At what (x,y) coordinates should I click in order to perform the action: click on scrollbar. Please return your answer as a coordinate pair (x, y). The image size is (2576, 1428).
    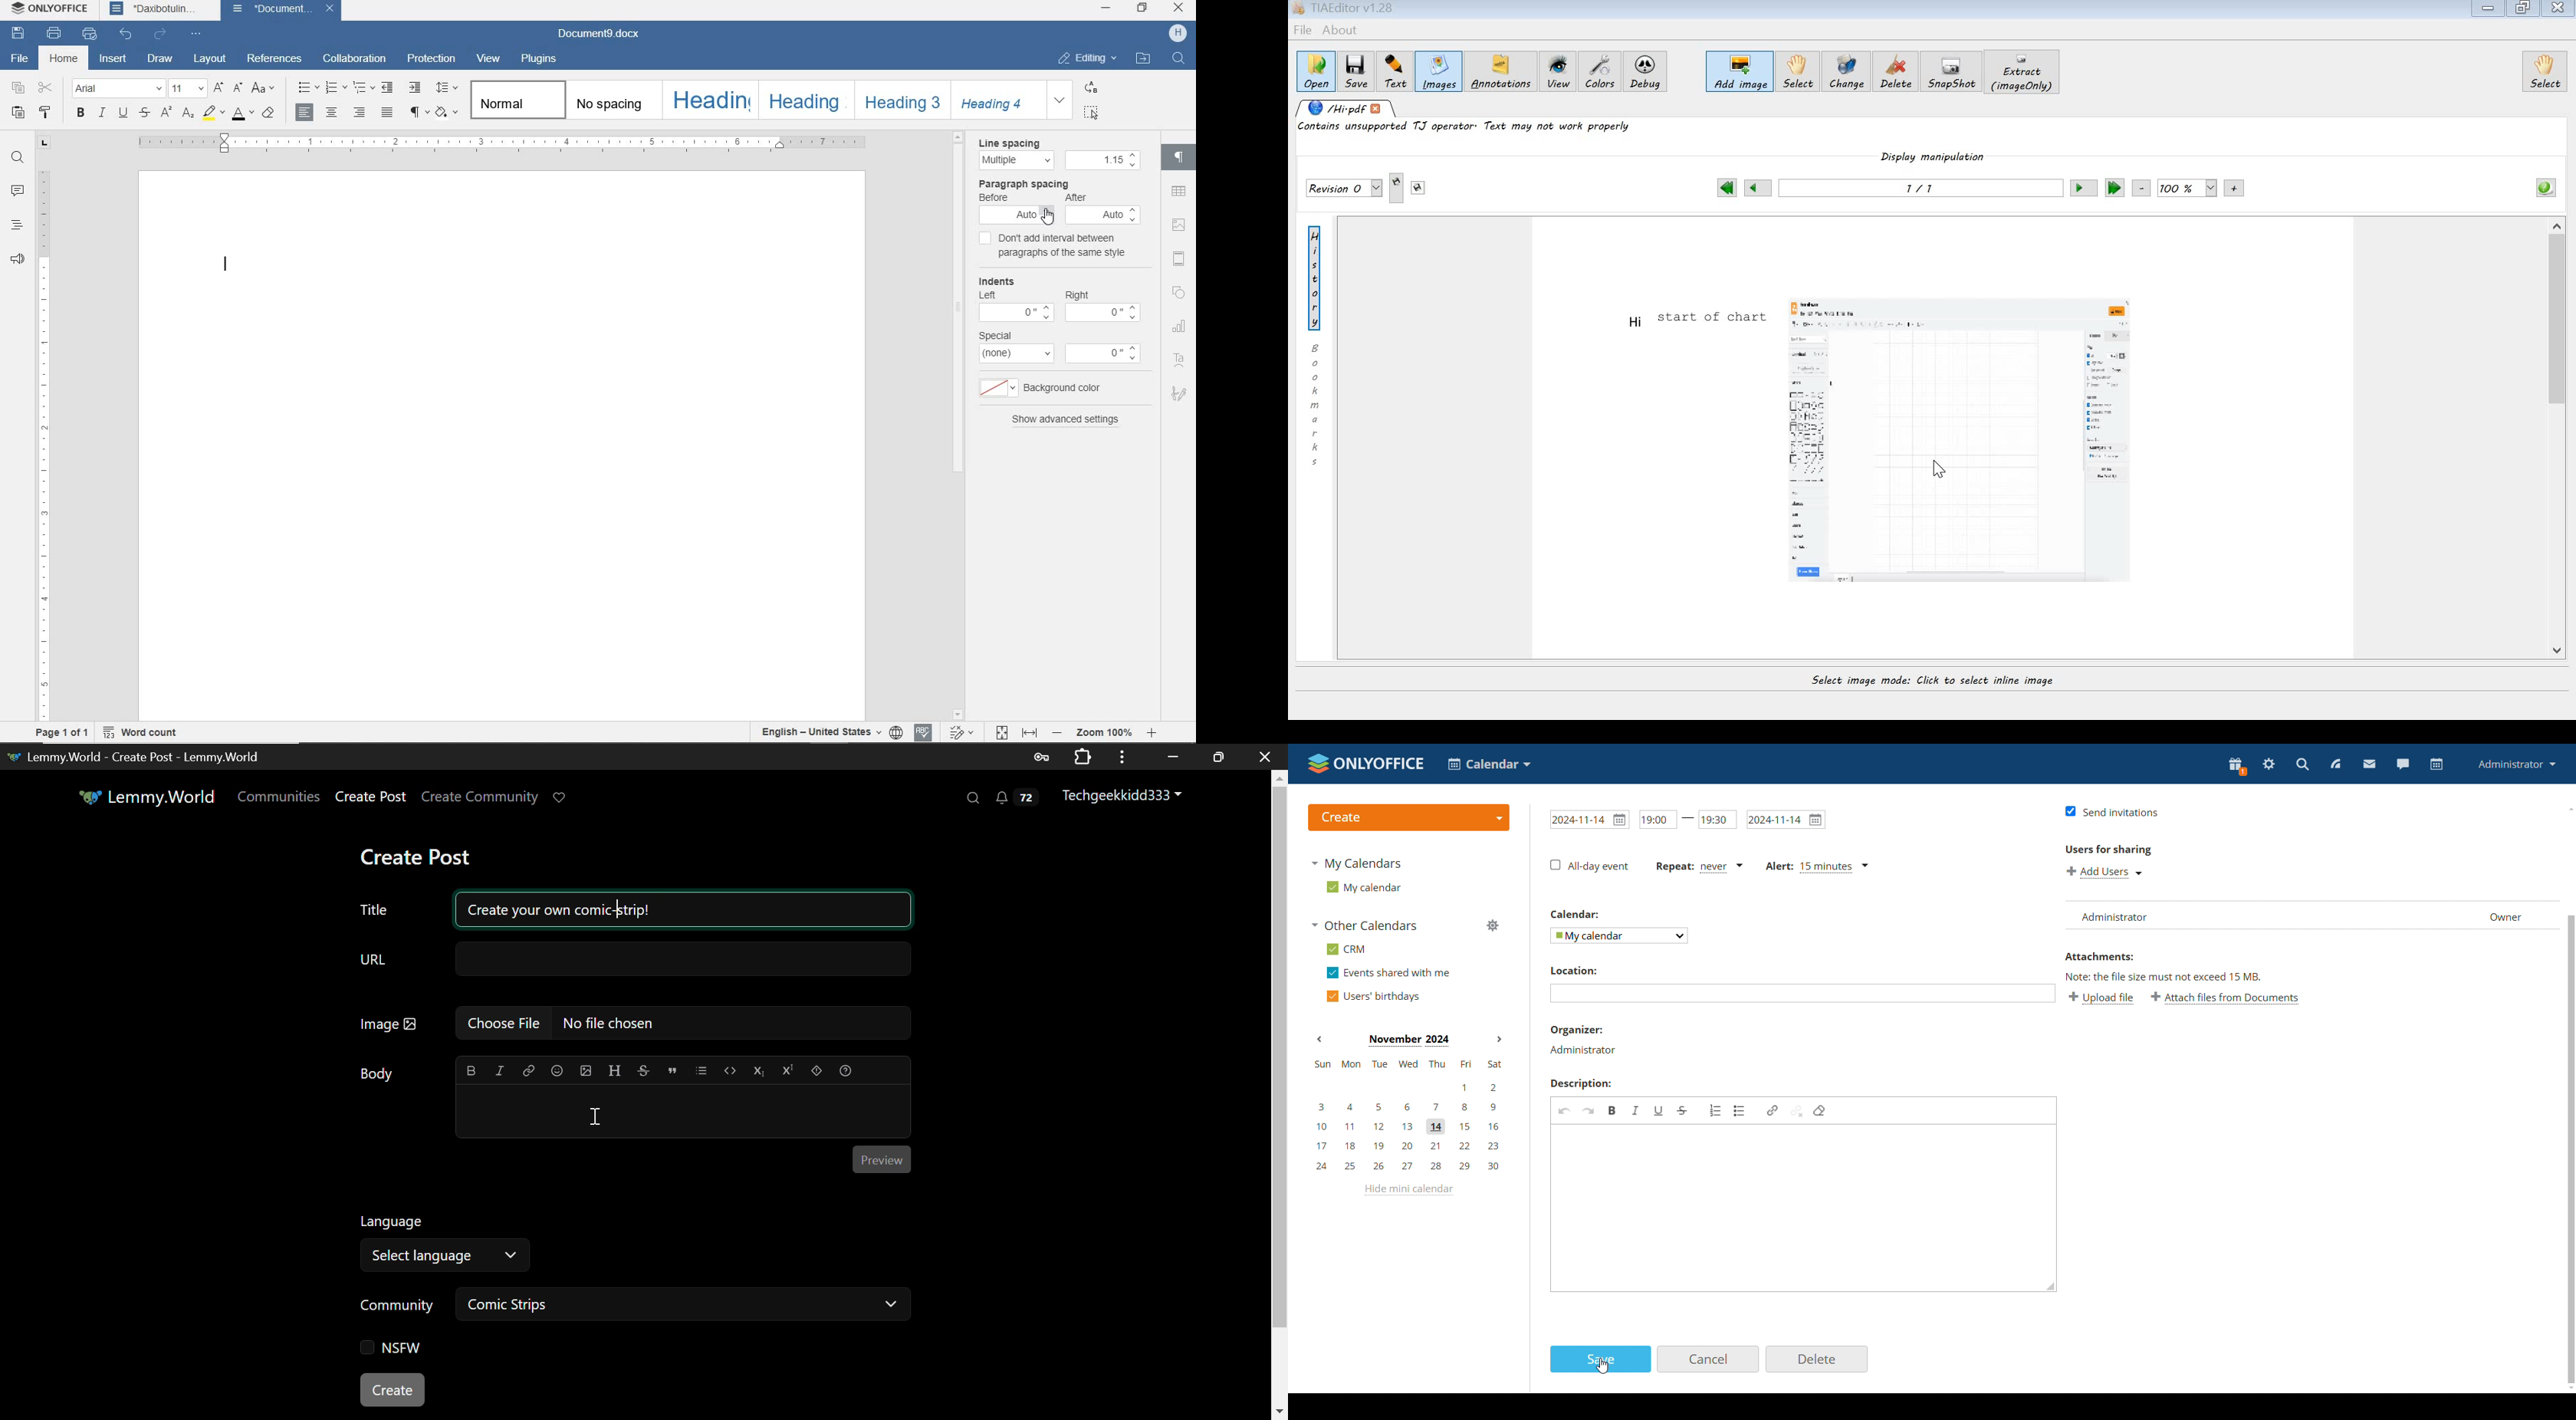
    Looking at the image, I should click on (2571, 1048).